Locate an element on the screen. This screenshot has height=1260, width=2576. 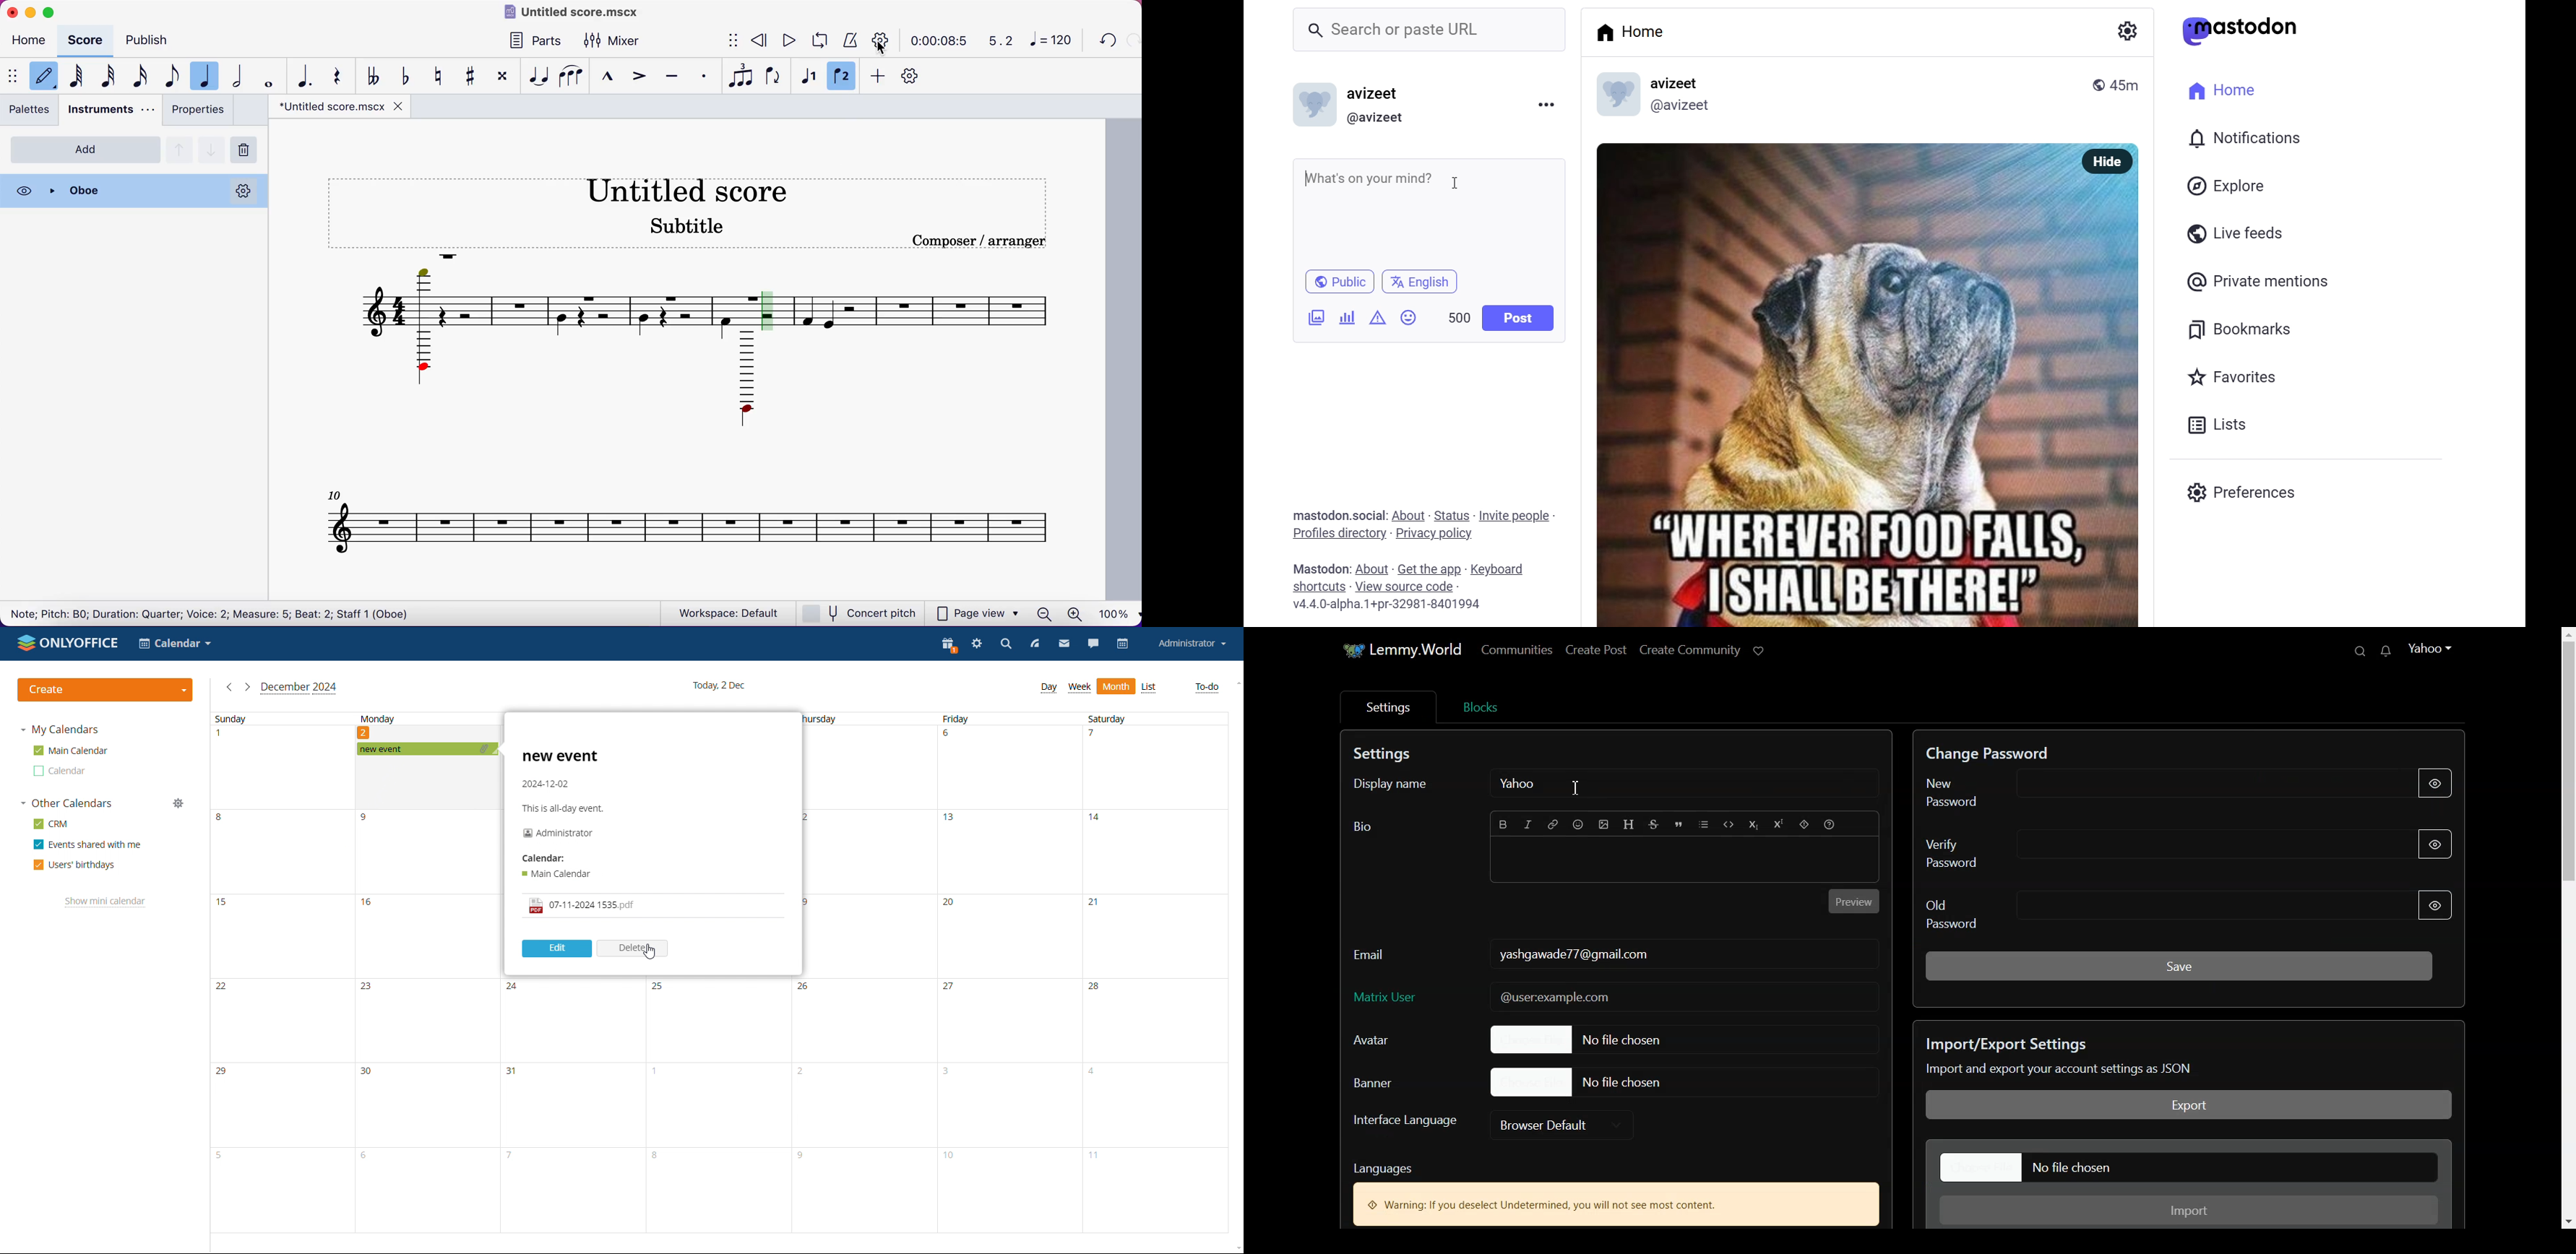
close is located at coordinates (398, 106).